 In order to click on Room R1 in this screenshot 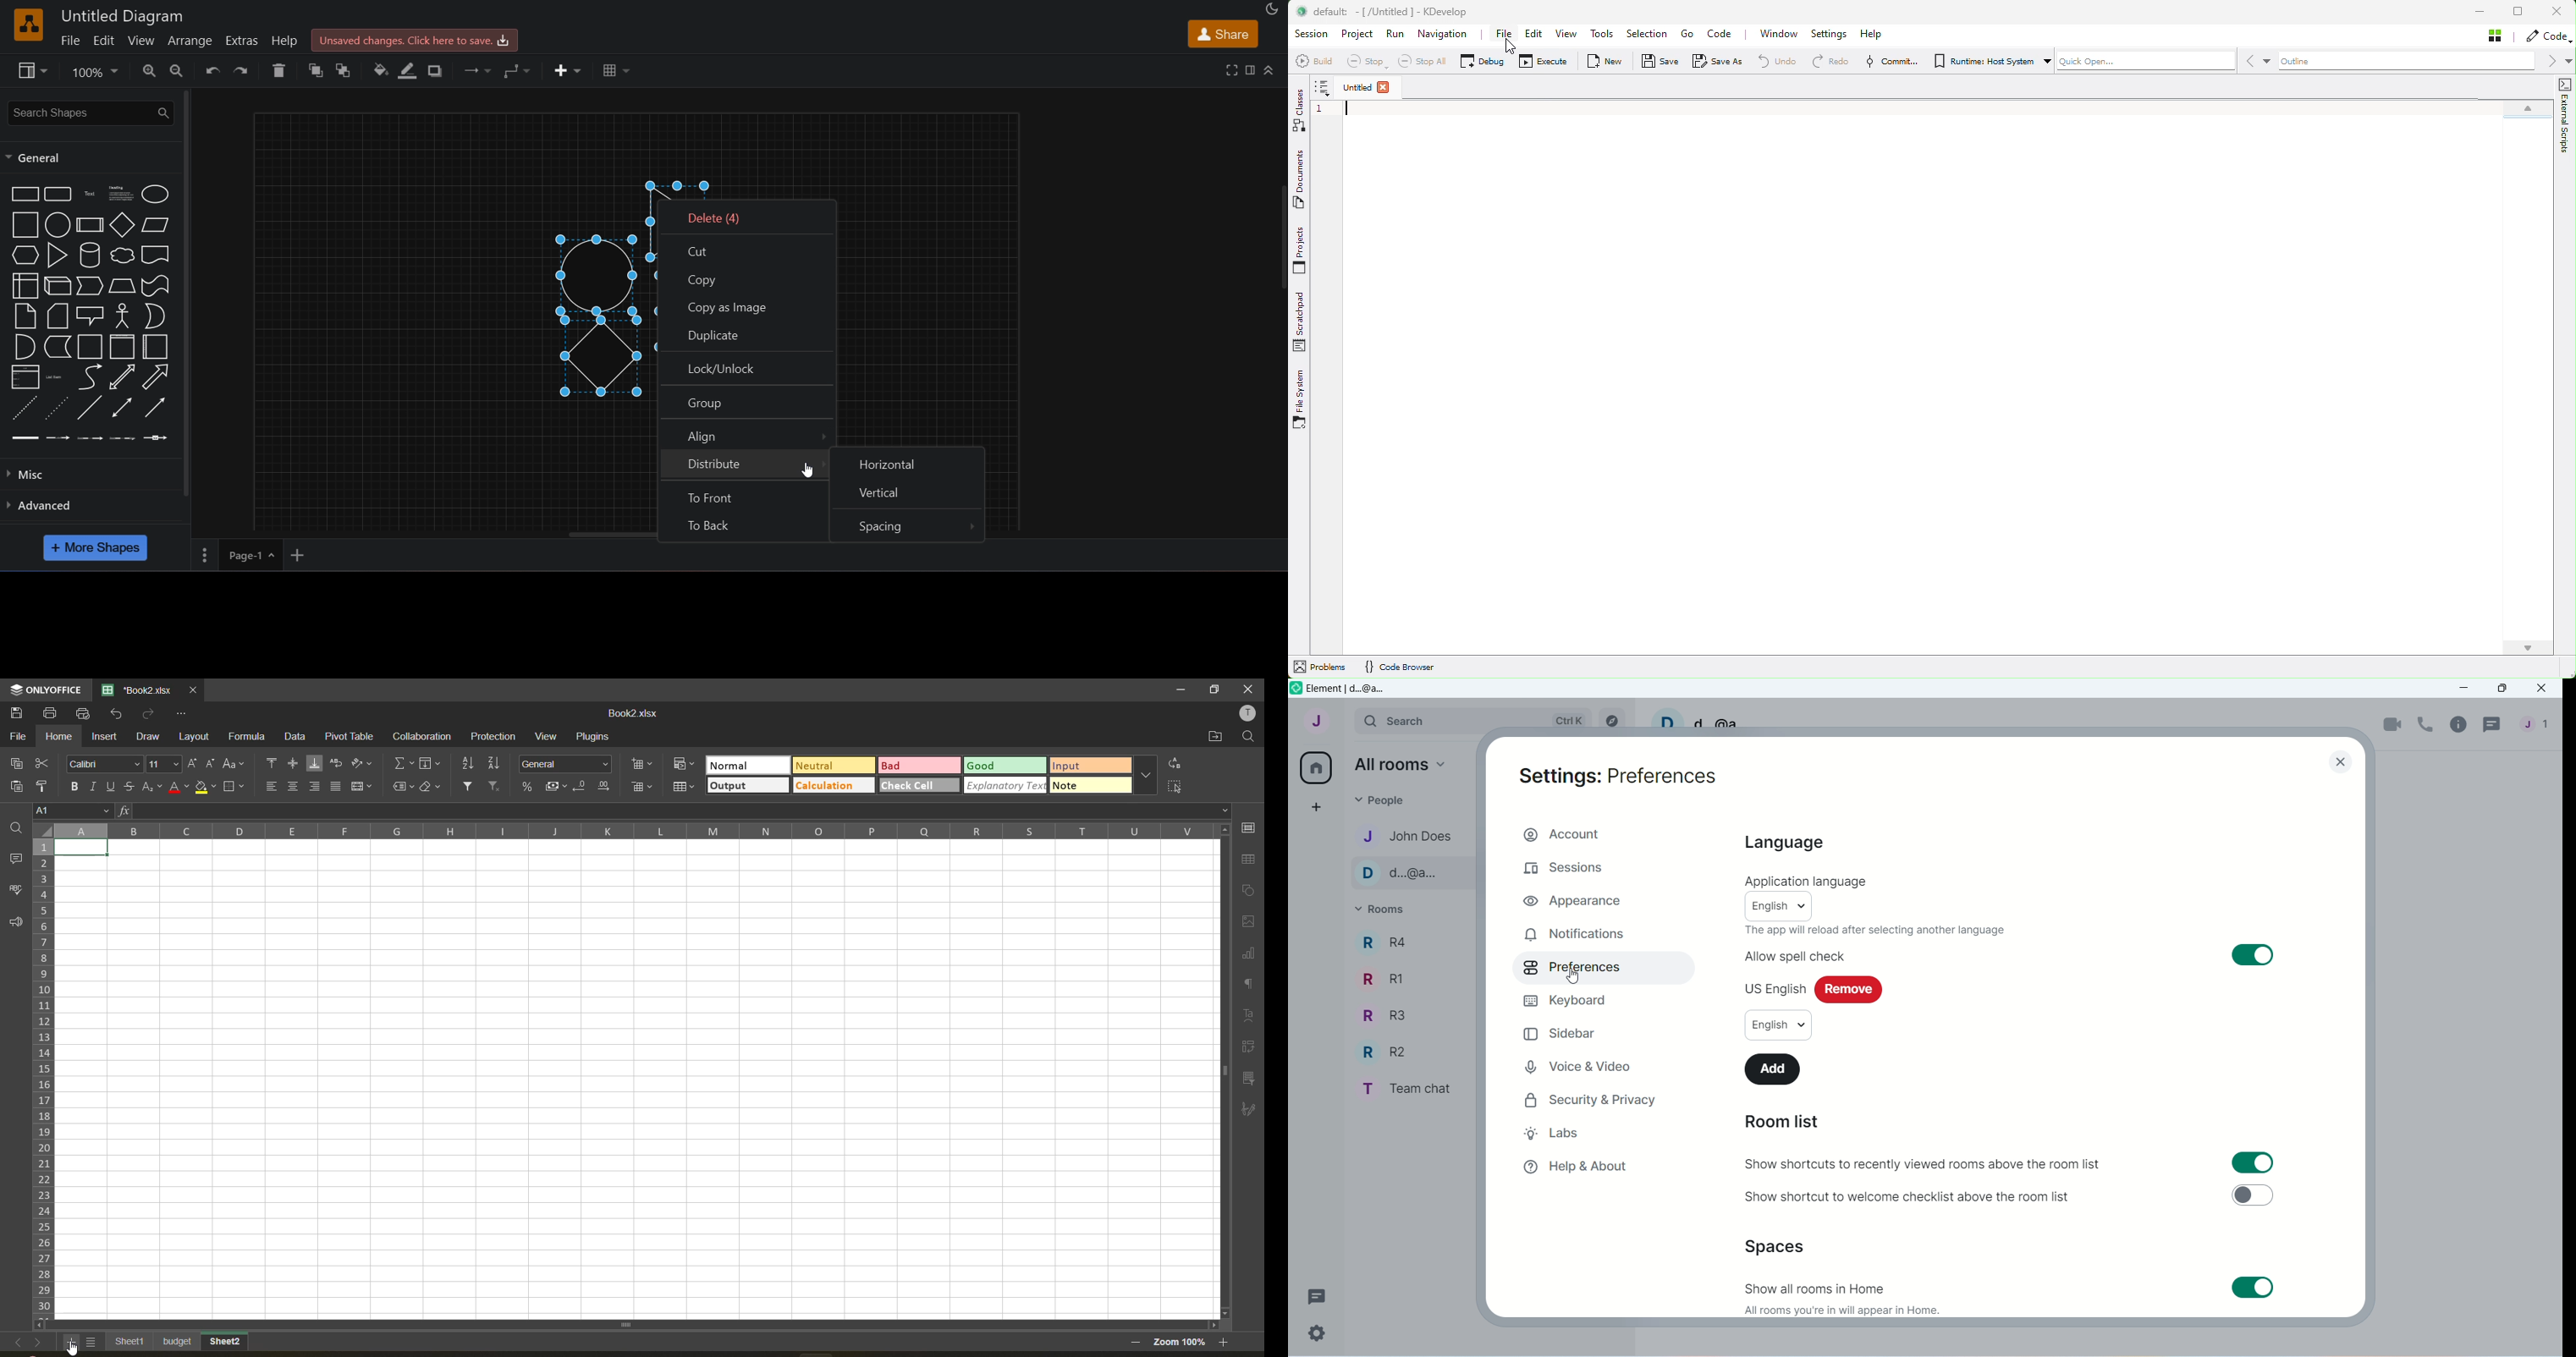, I will do `click(1382, 981)`.